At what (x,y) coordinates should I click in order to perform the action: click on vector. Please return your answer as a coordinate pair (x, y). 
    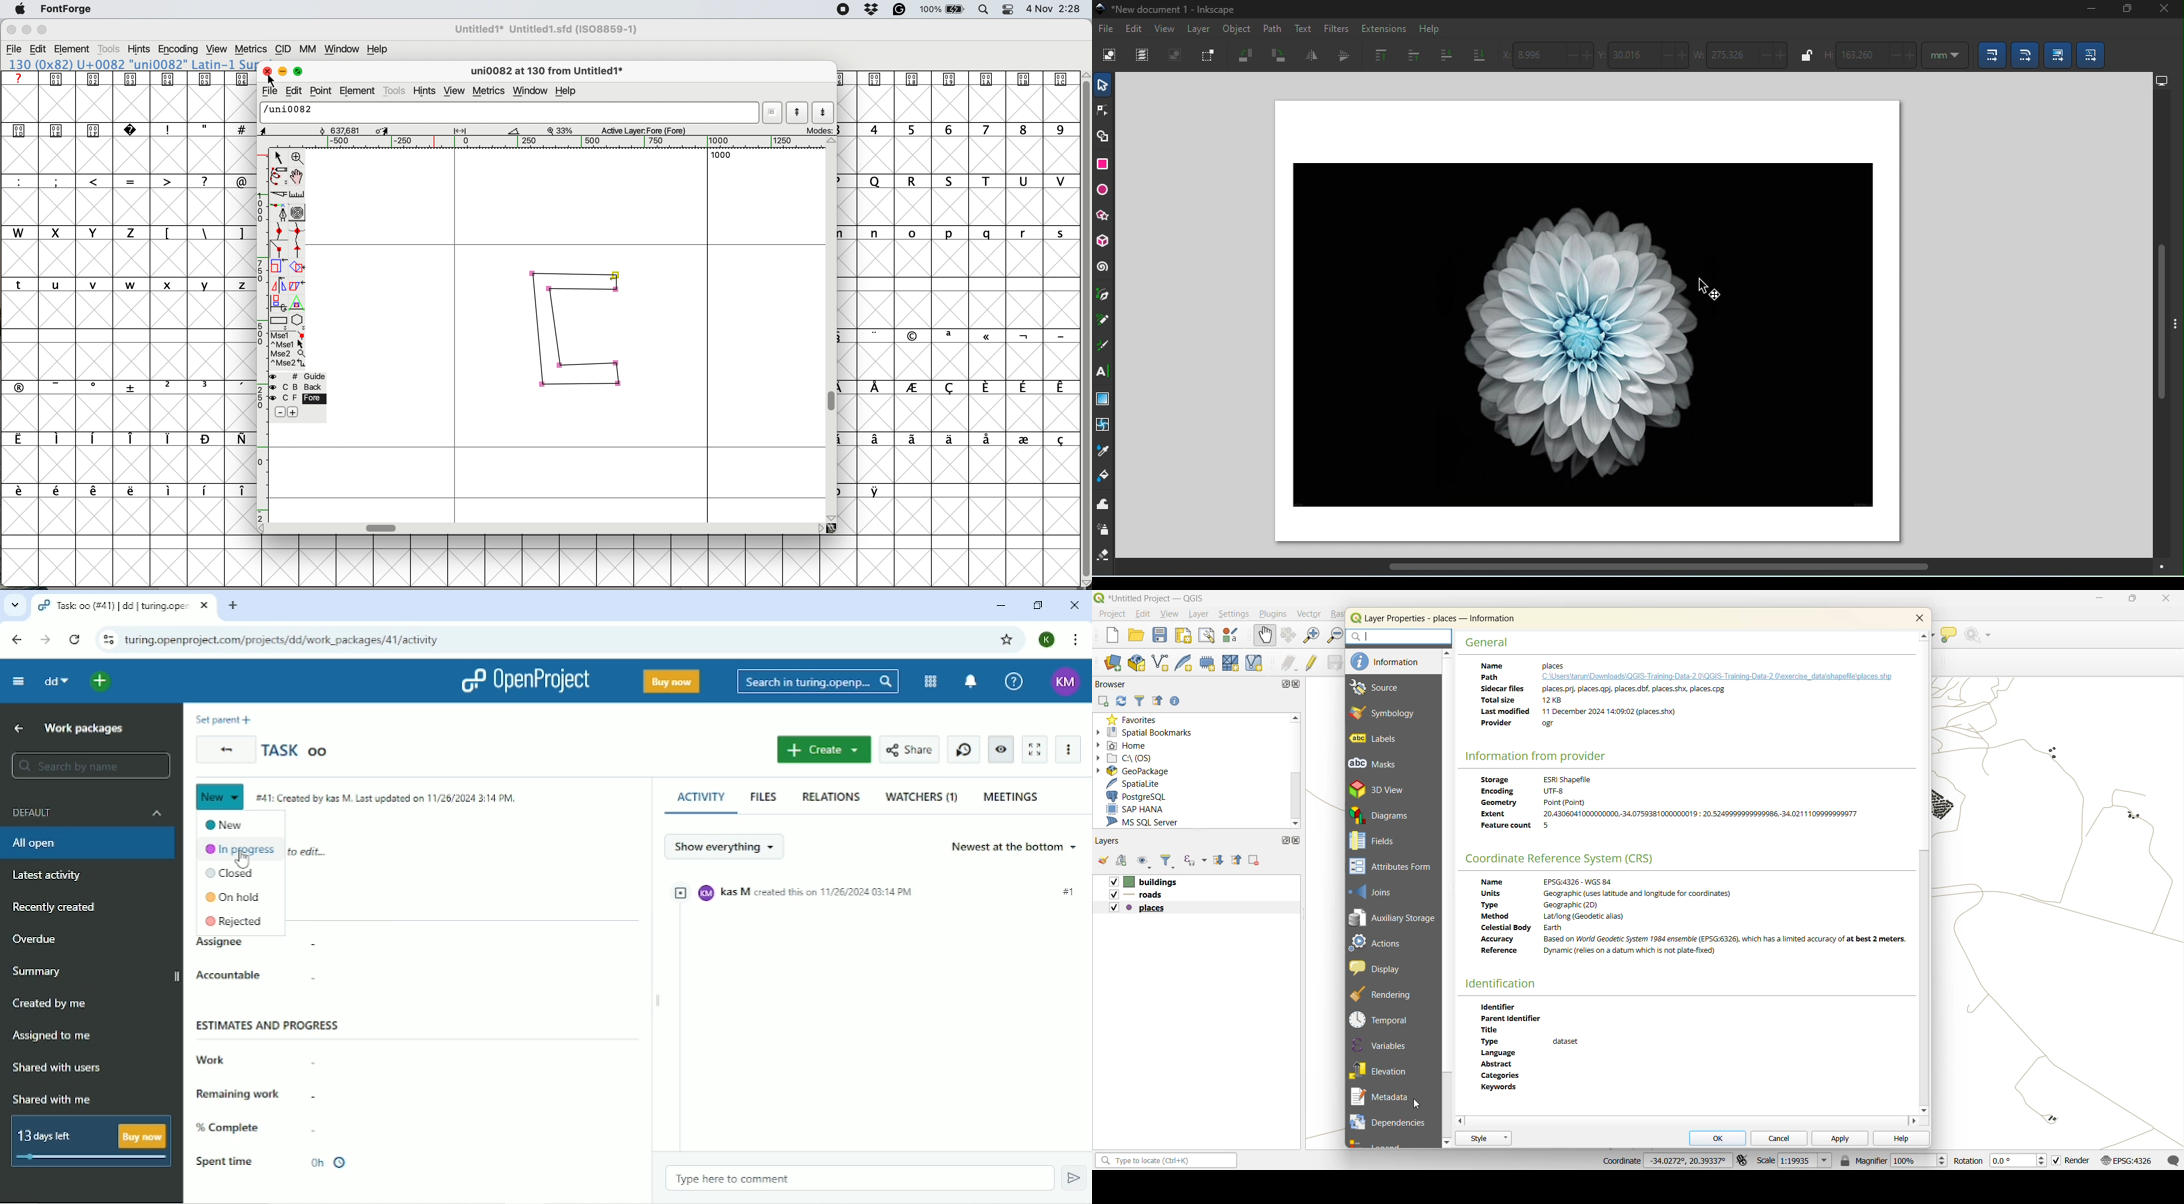
    Looking at the image, I should click on (1312, 614).